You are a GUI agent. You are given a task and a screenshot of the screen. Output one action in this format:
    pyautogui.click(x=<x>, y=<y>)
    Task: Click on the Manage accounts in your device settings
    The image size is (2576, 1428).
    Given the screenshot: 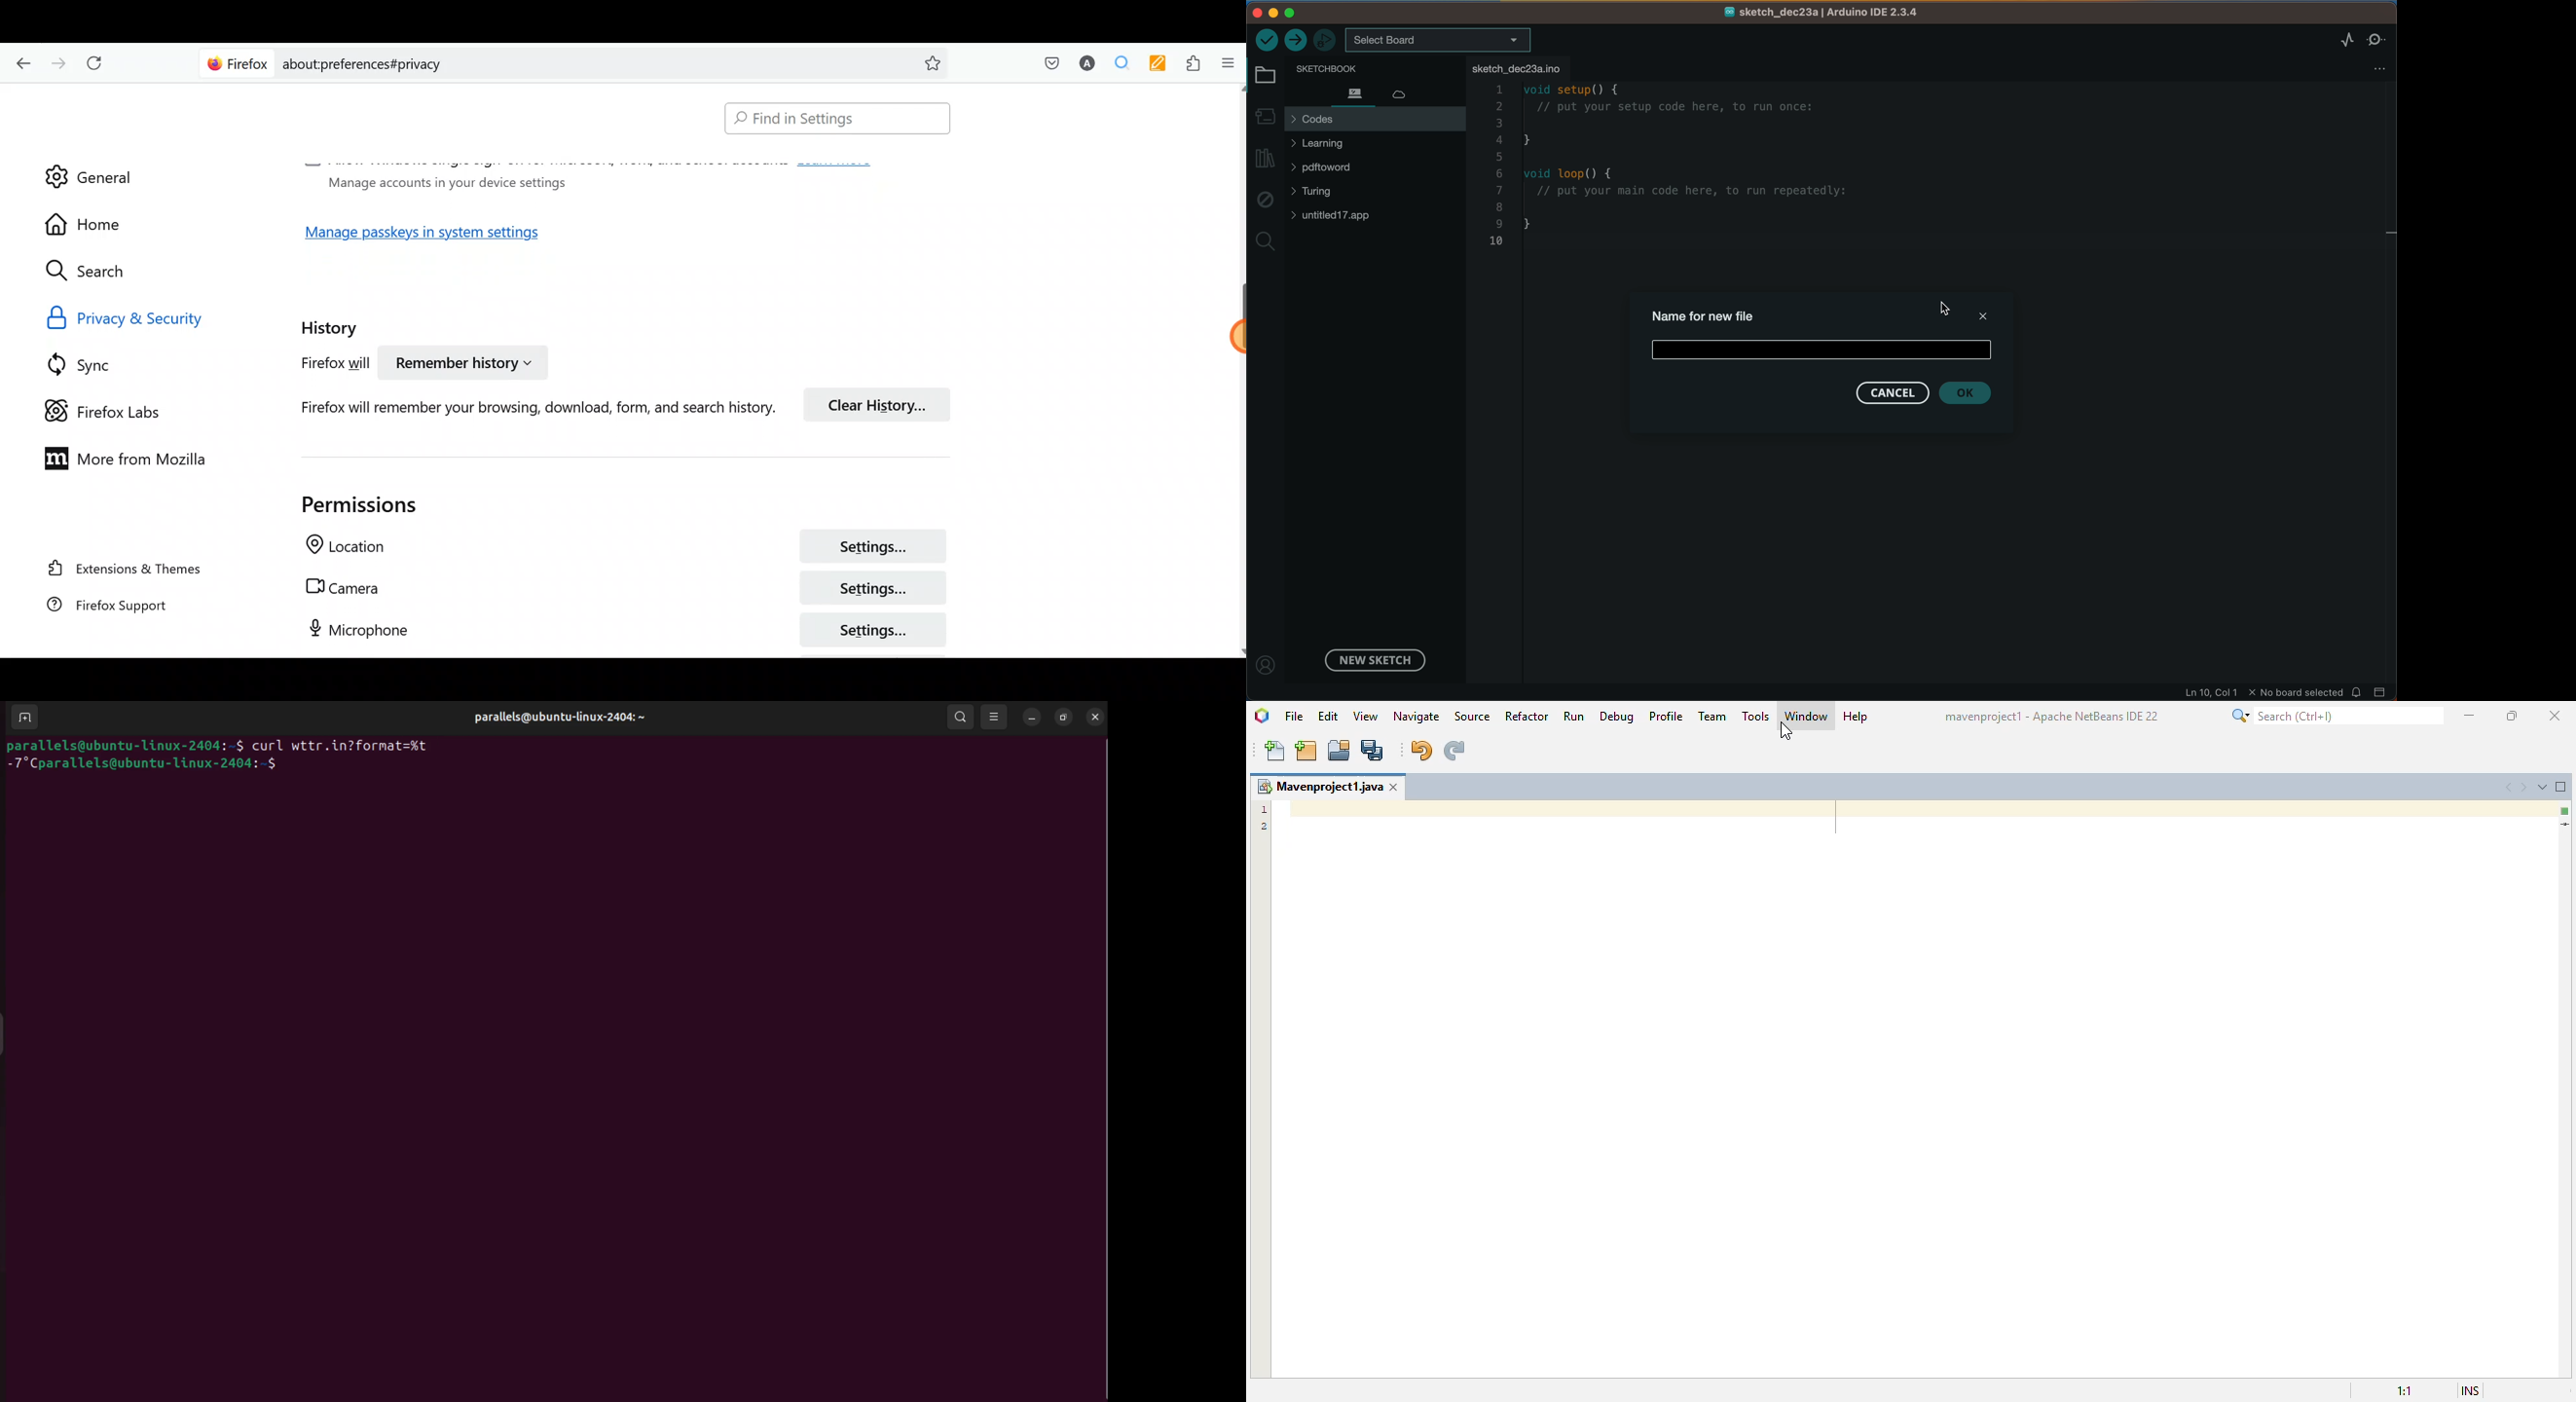 What is the action you would take?
    pyautogui.click(x=443, y=182)
    